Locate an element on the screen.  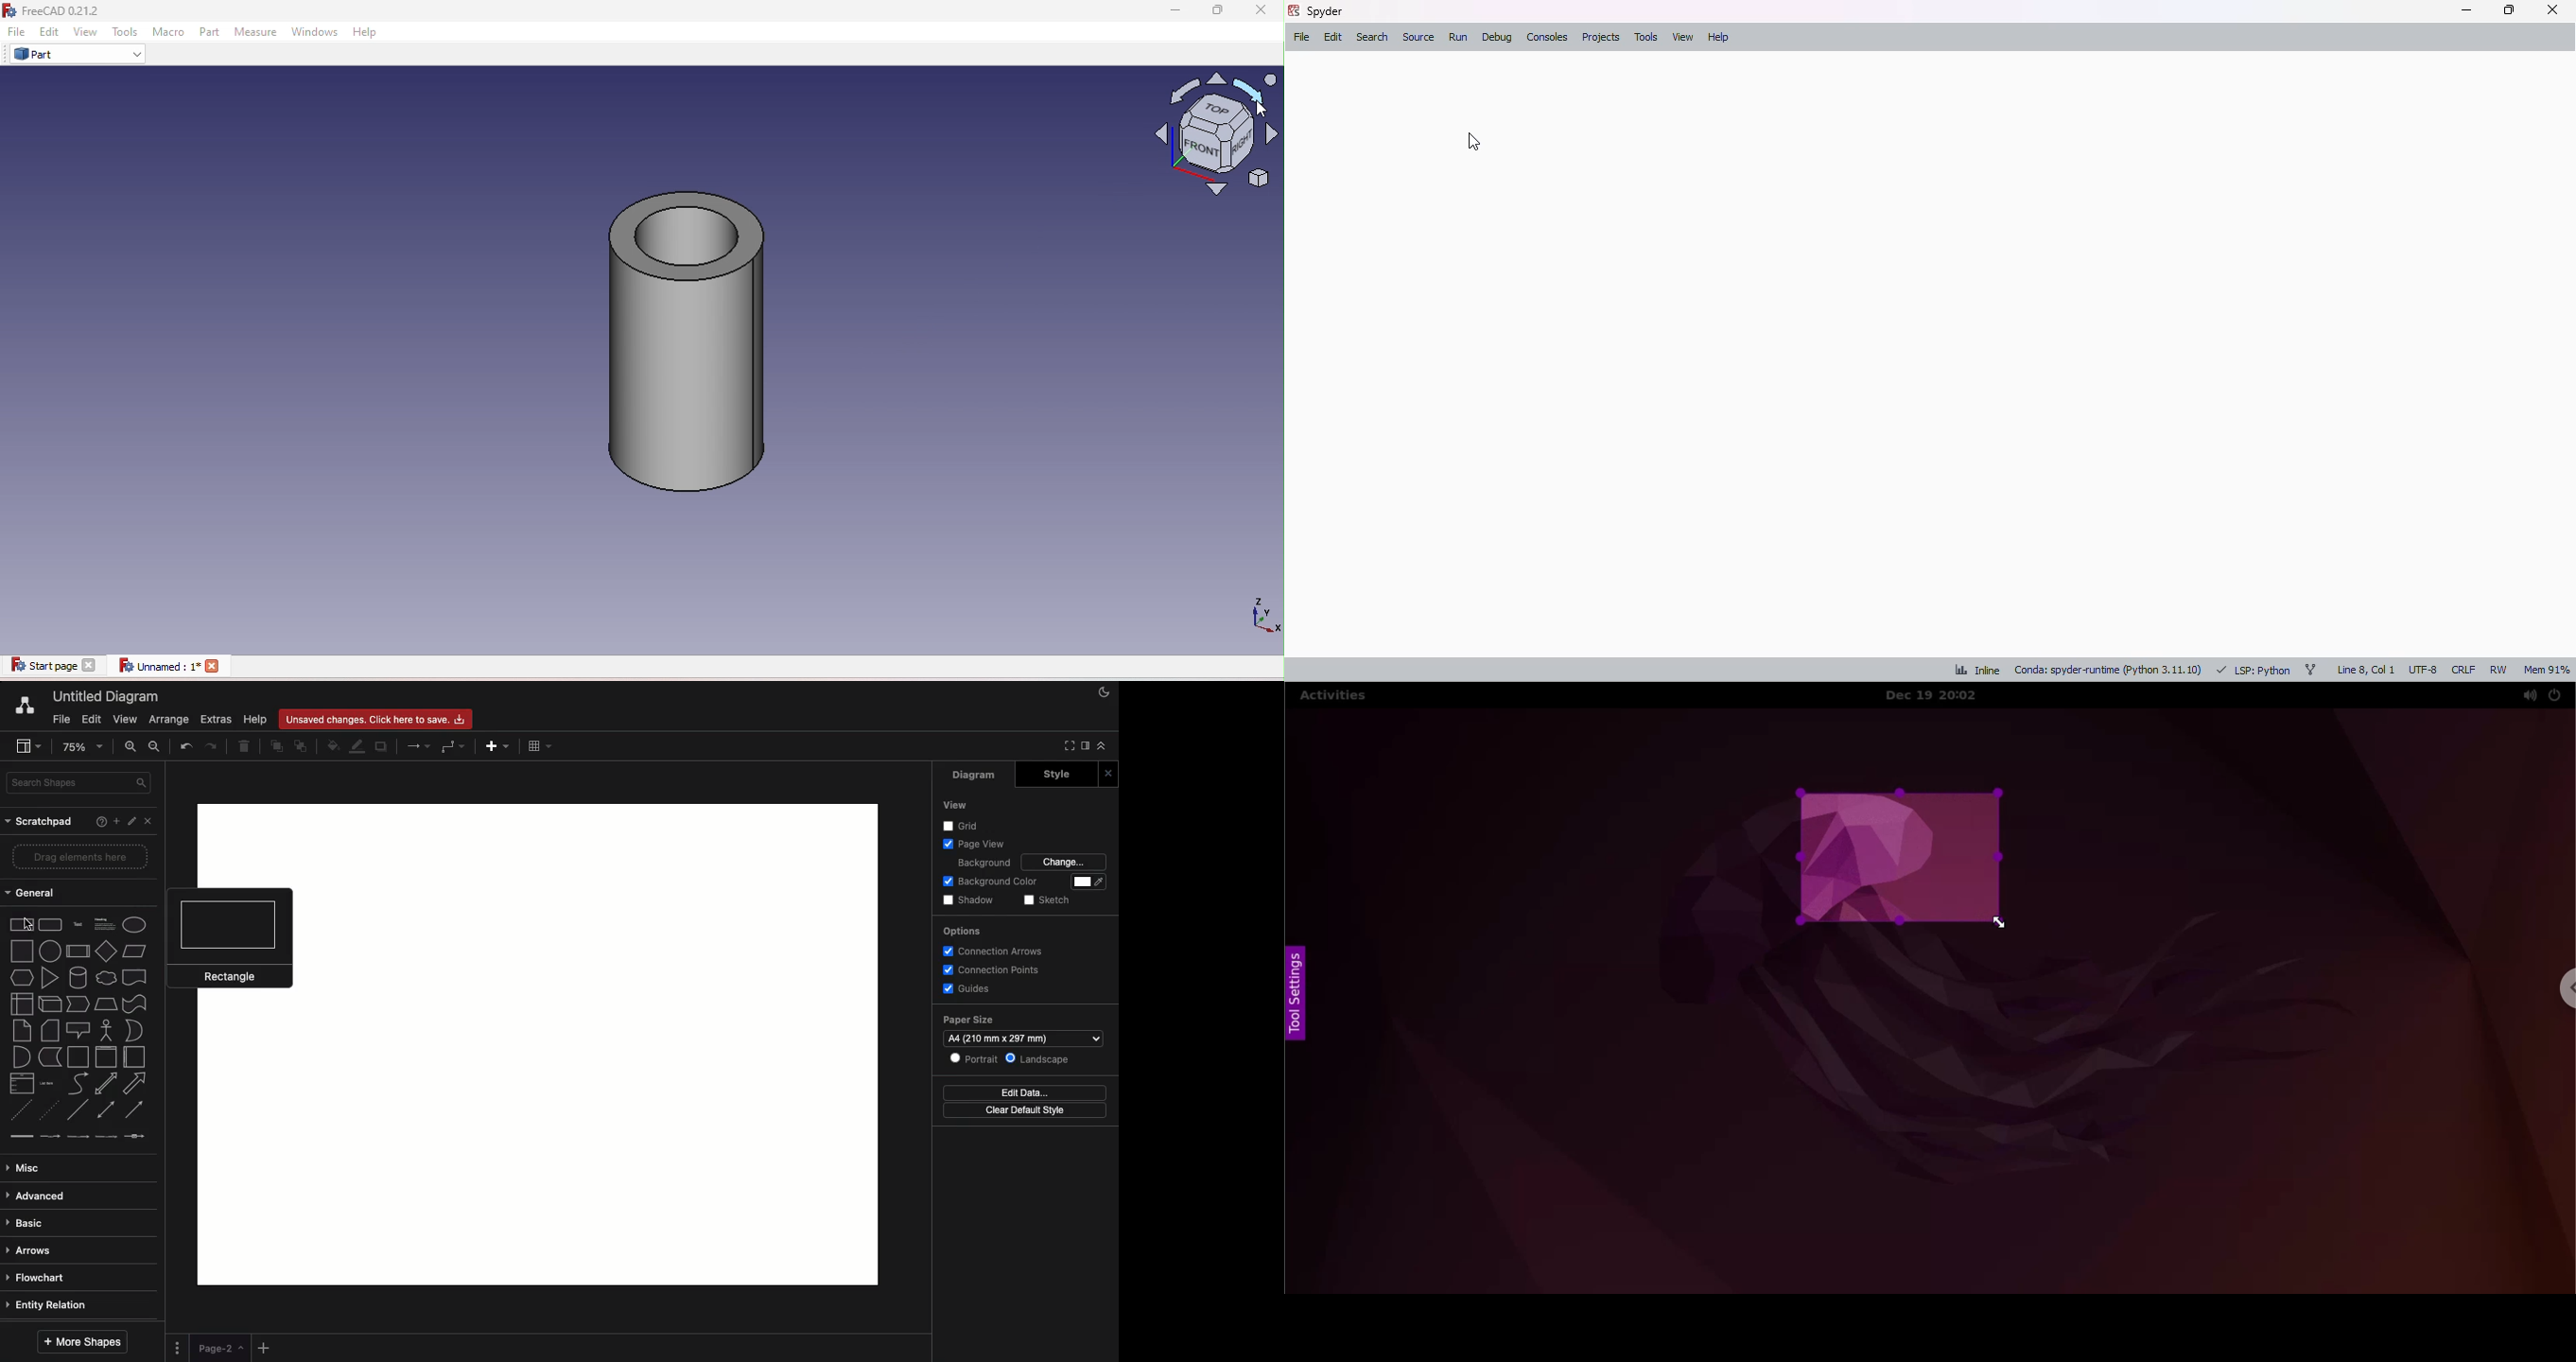
Rectangle  is located at coordinates (22, 926).